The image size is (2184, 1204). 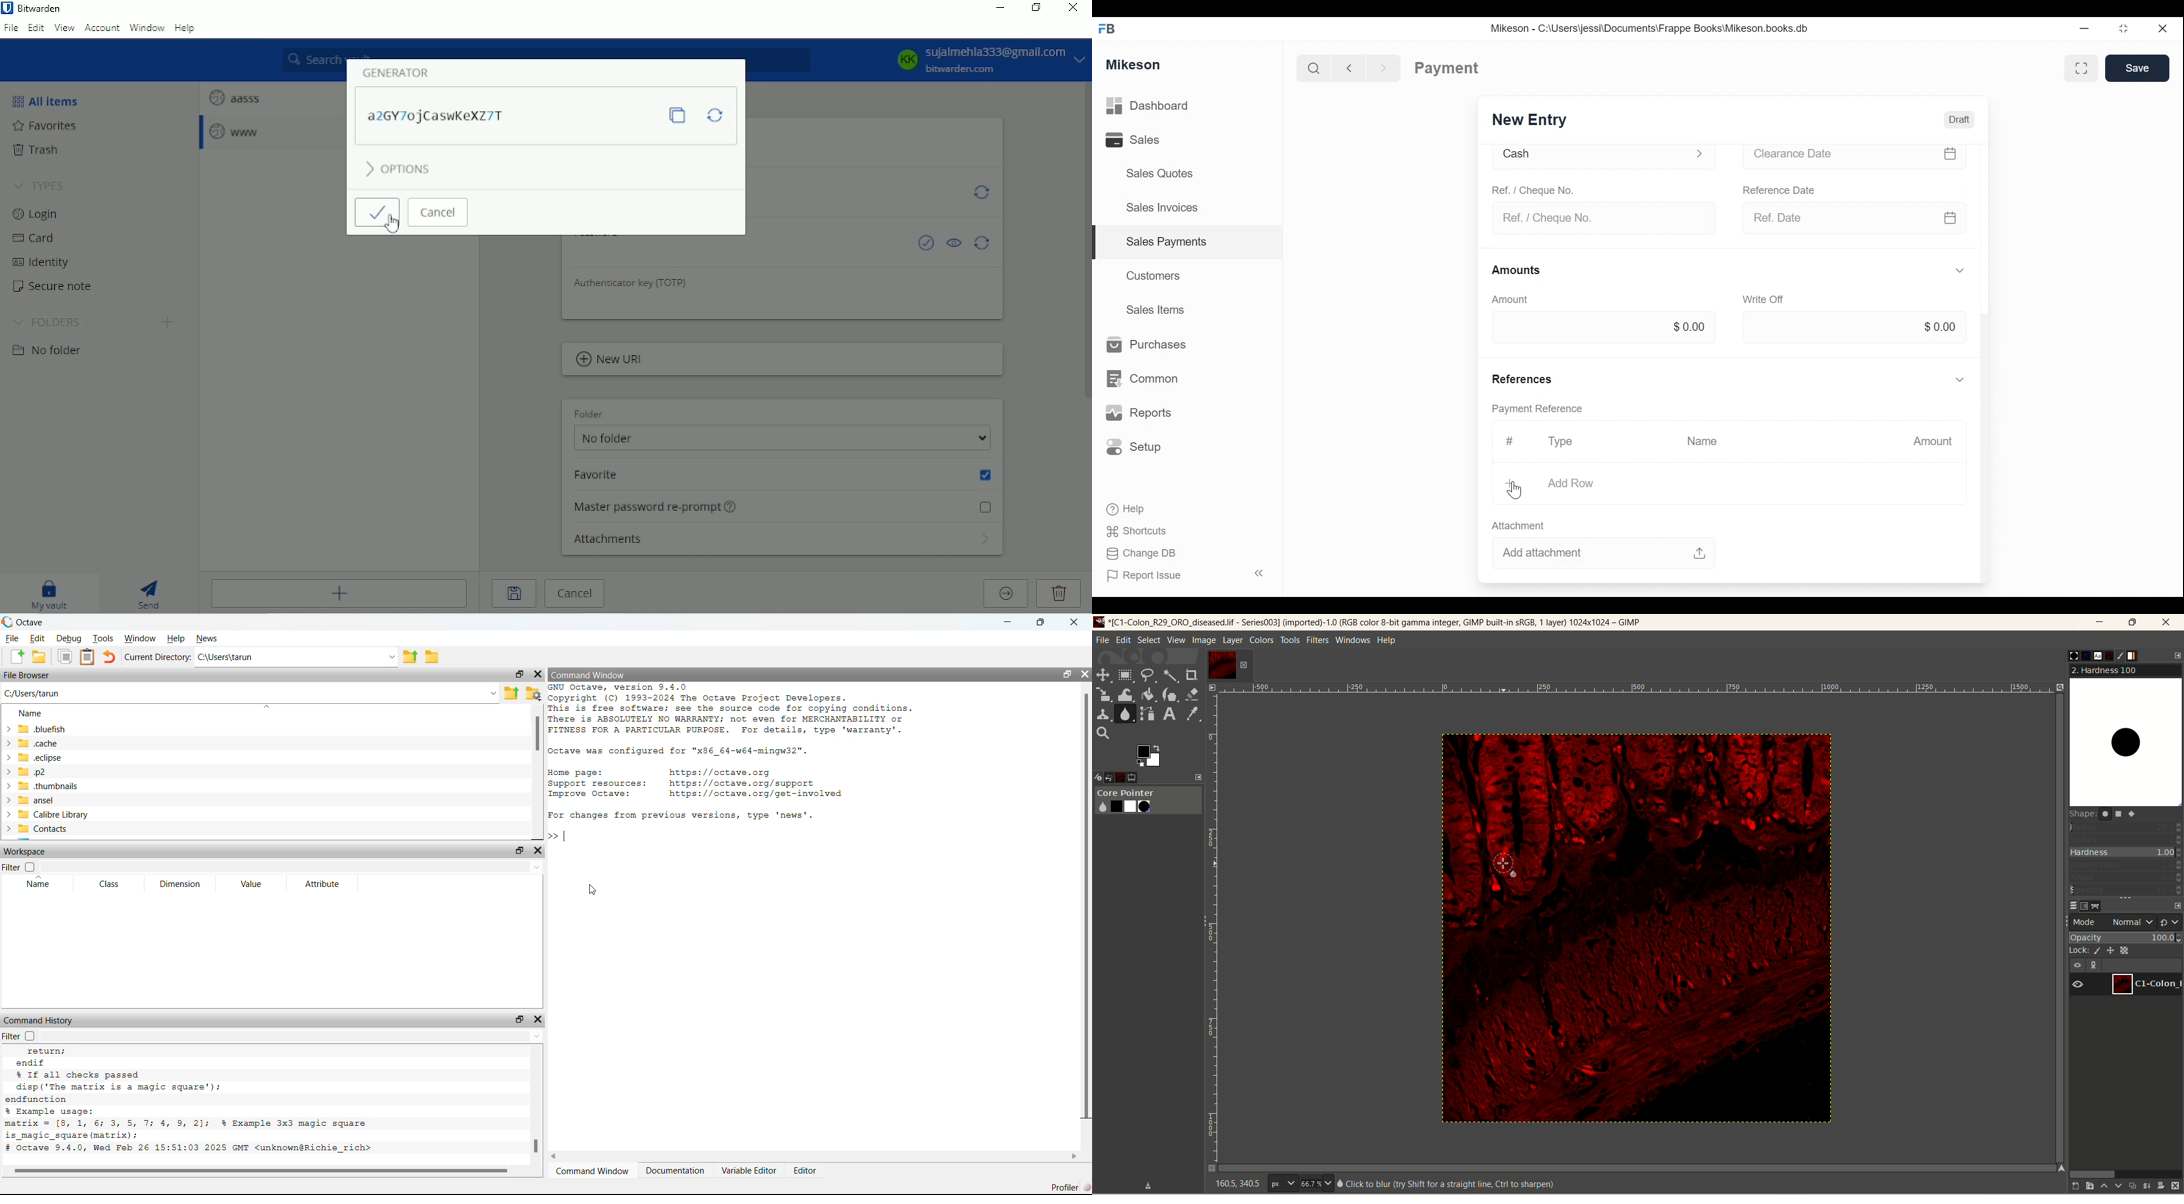 What do you see at coordinates (1143, 778) in the screenshot?
I see `tool option` at bounding box center [1143, 778].